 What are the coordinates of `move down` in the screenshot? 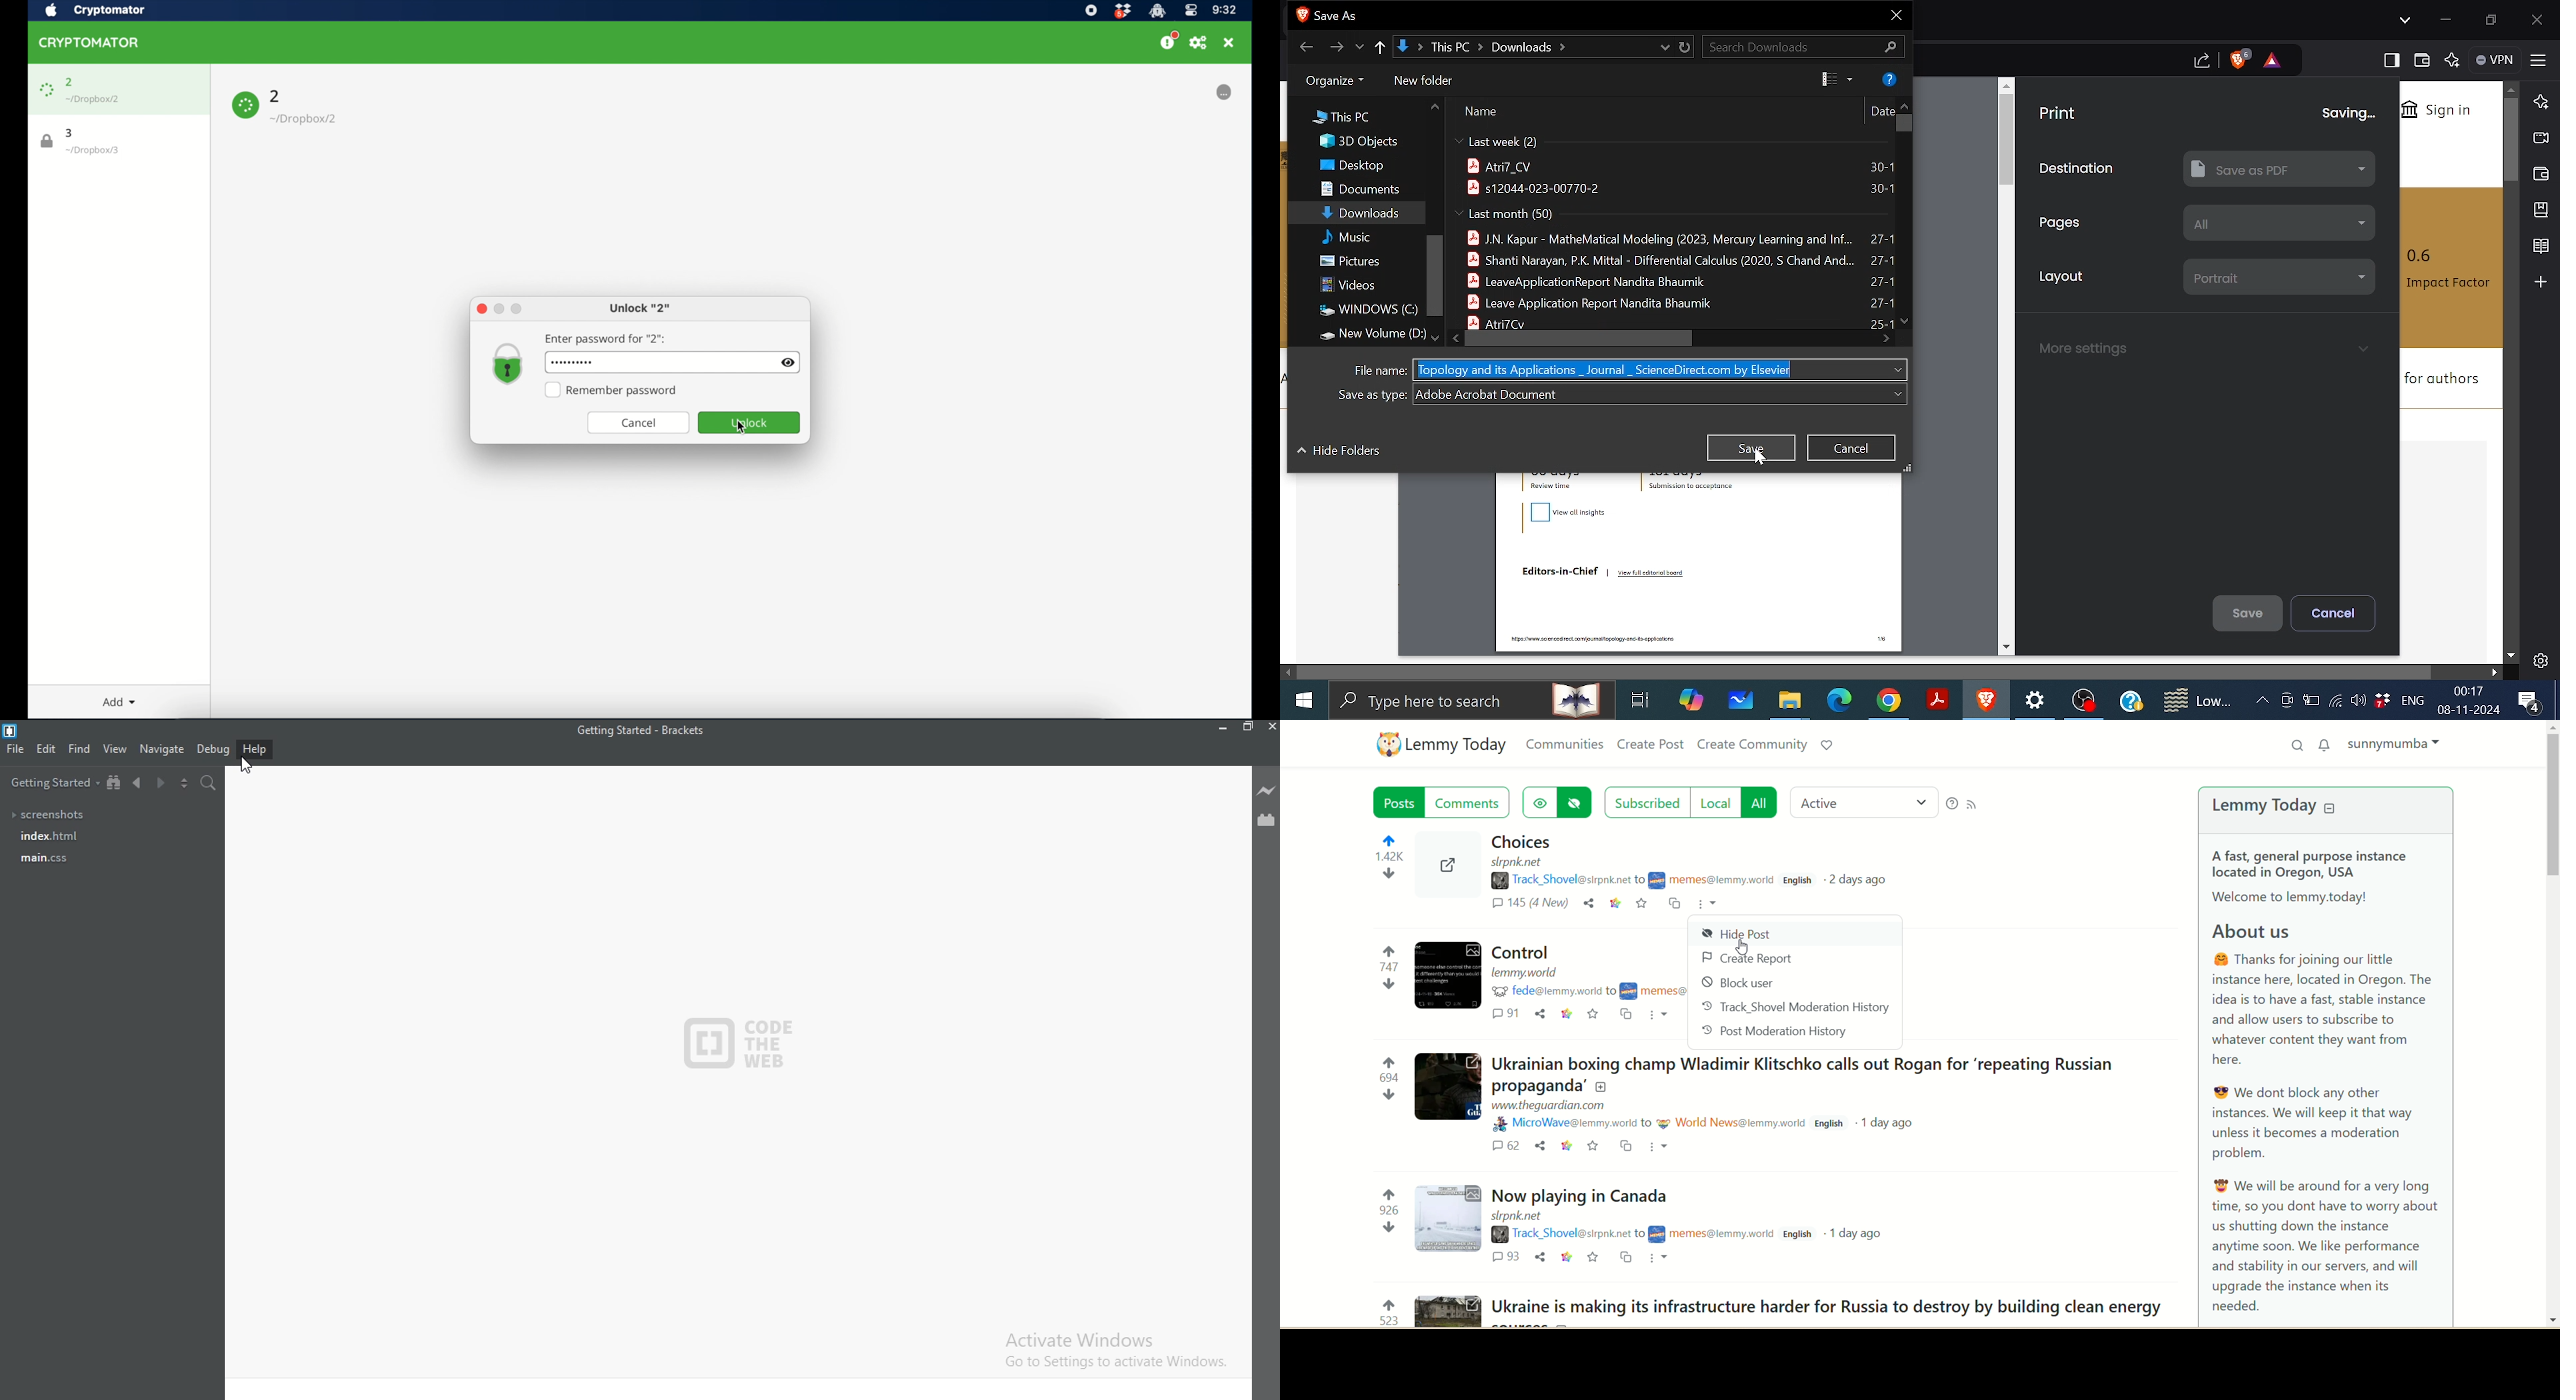 It's located at (2006, 647).